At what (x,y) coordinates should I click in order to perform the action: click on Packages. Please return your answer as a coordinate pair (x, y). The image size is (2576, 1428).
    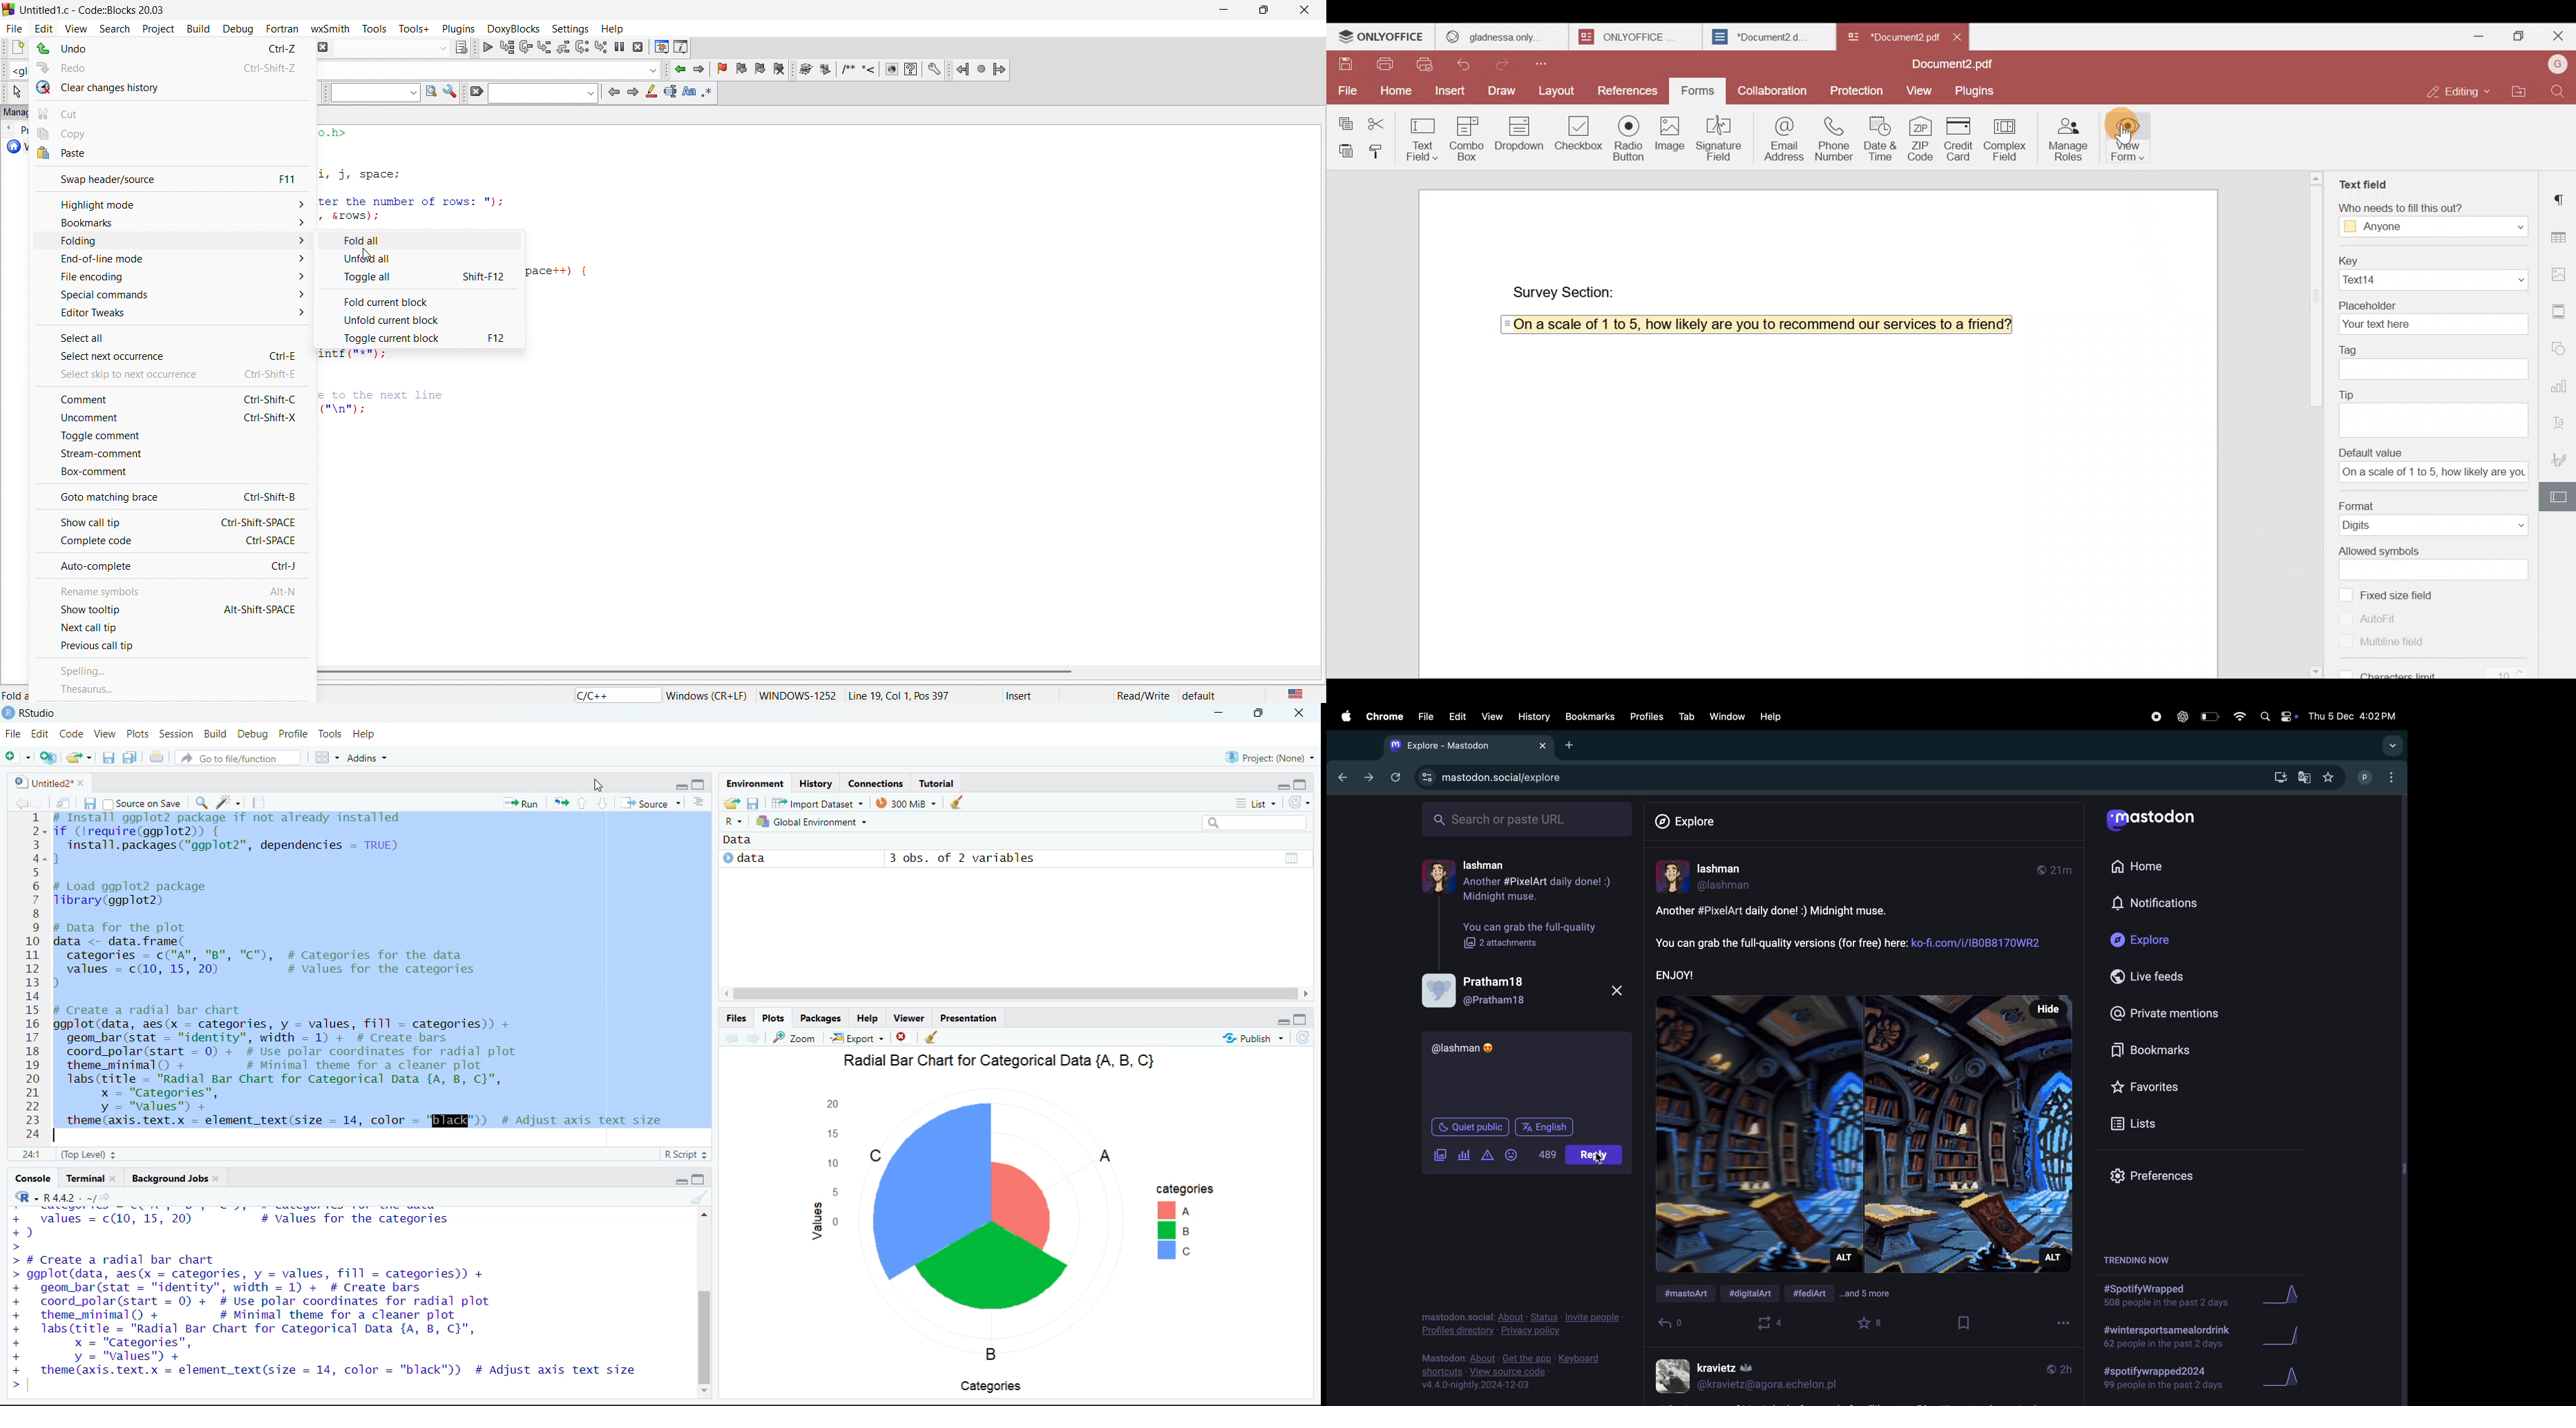
    Looking at the image, I should click on (820, 1018).